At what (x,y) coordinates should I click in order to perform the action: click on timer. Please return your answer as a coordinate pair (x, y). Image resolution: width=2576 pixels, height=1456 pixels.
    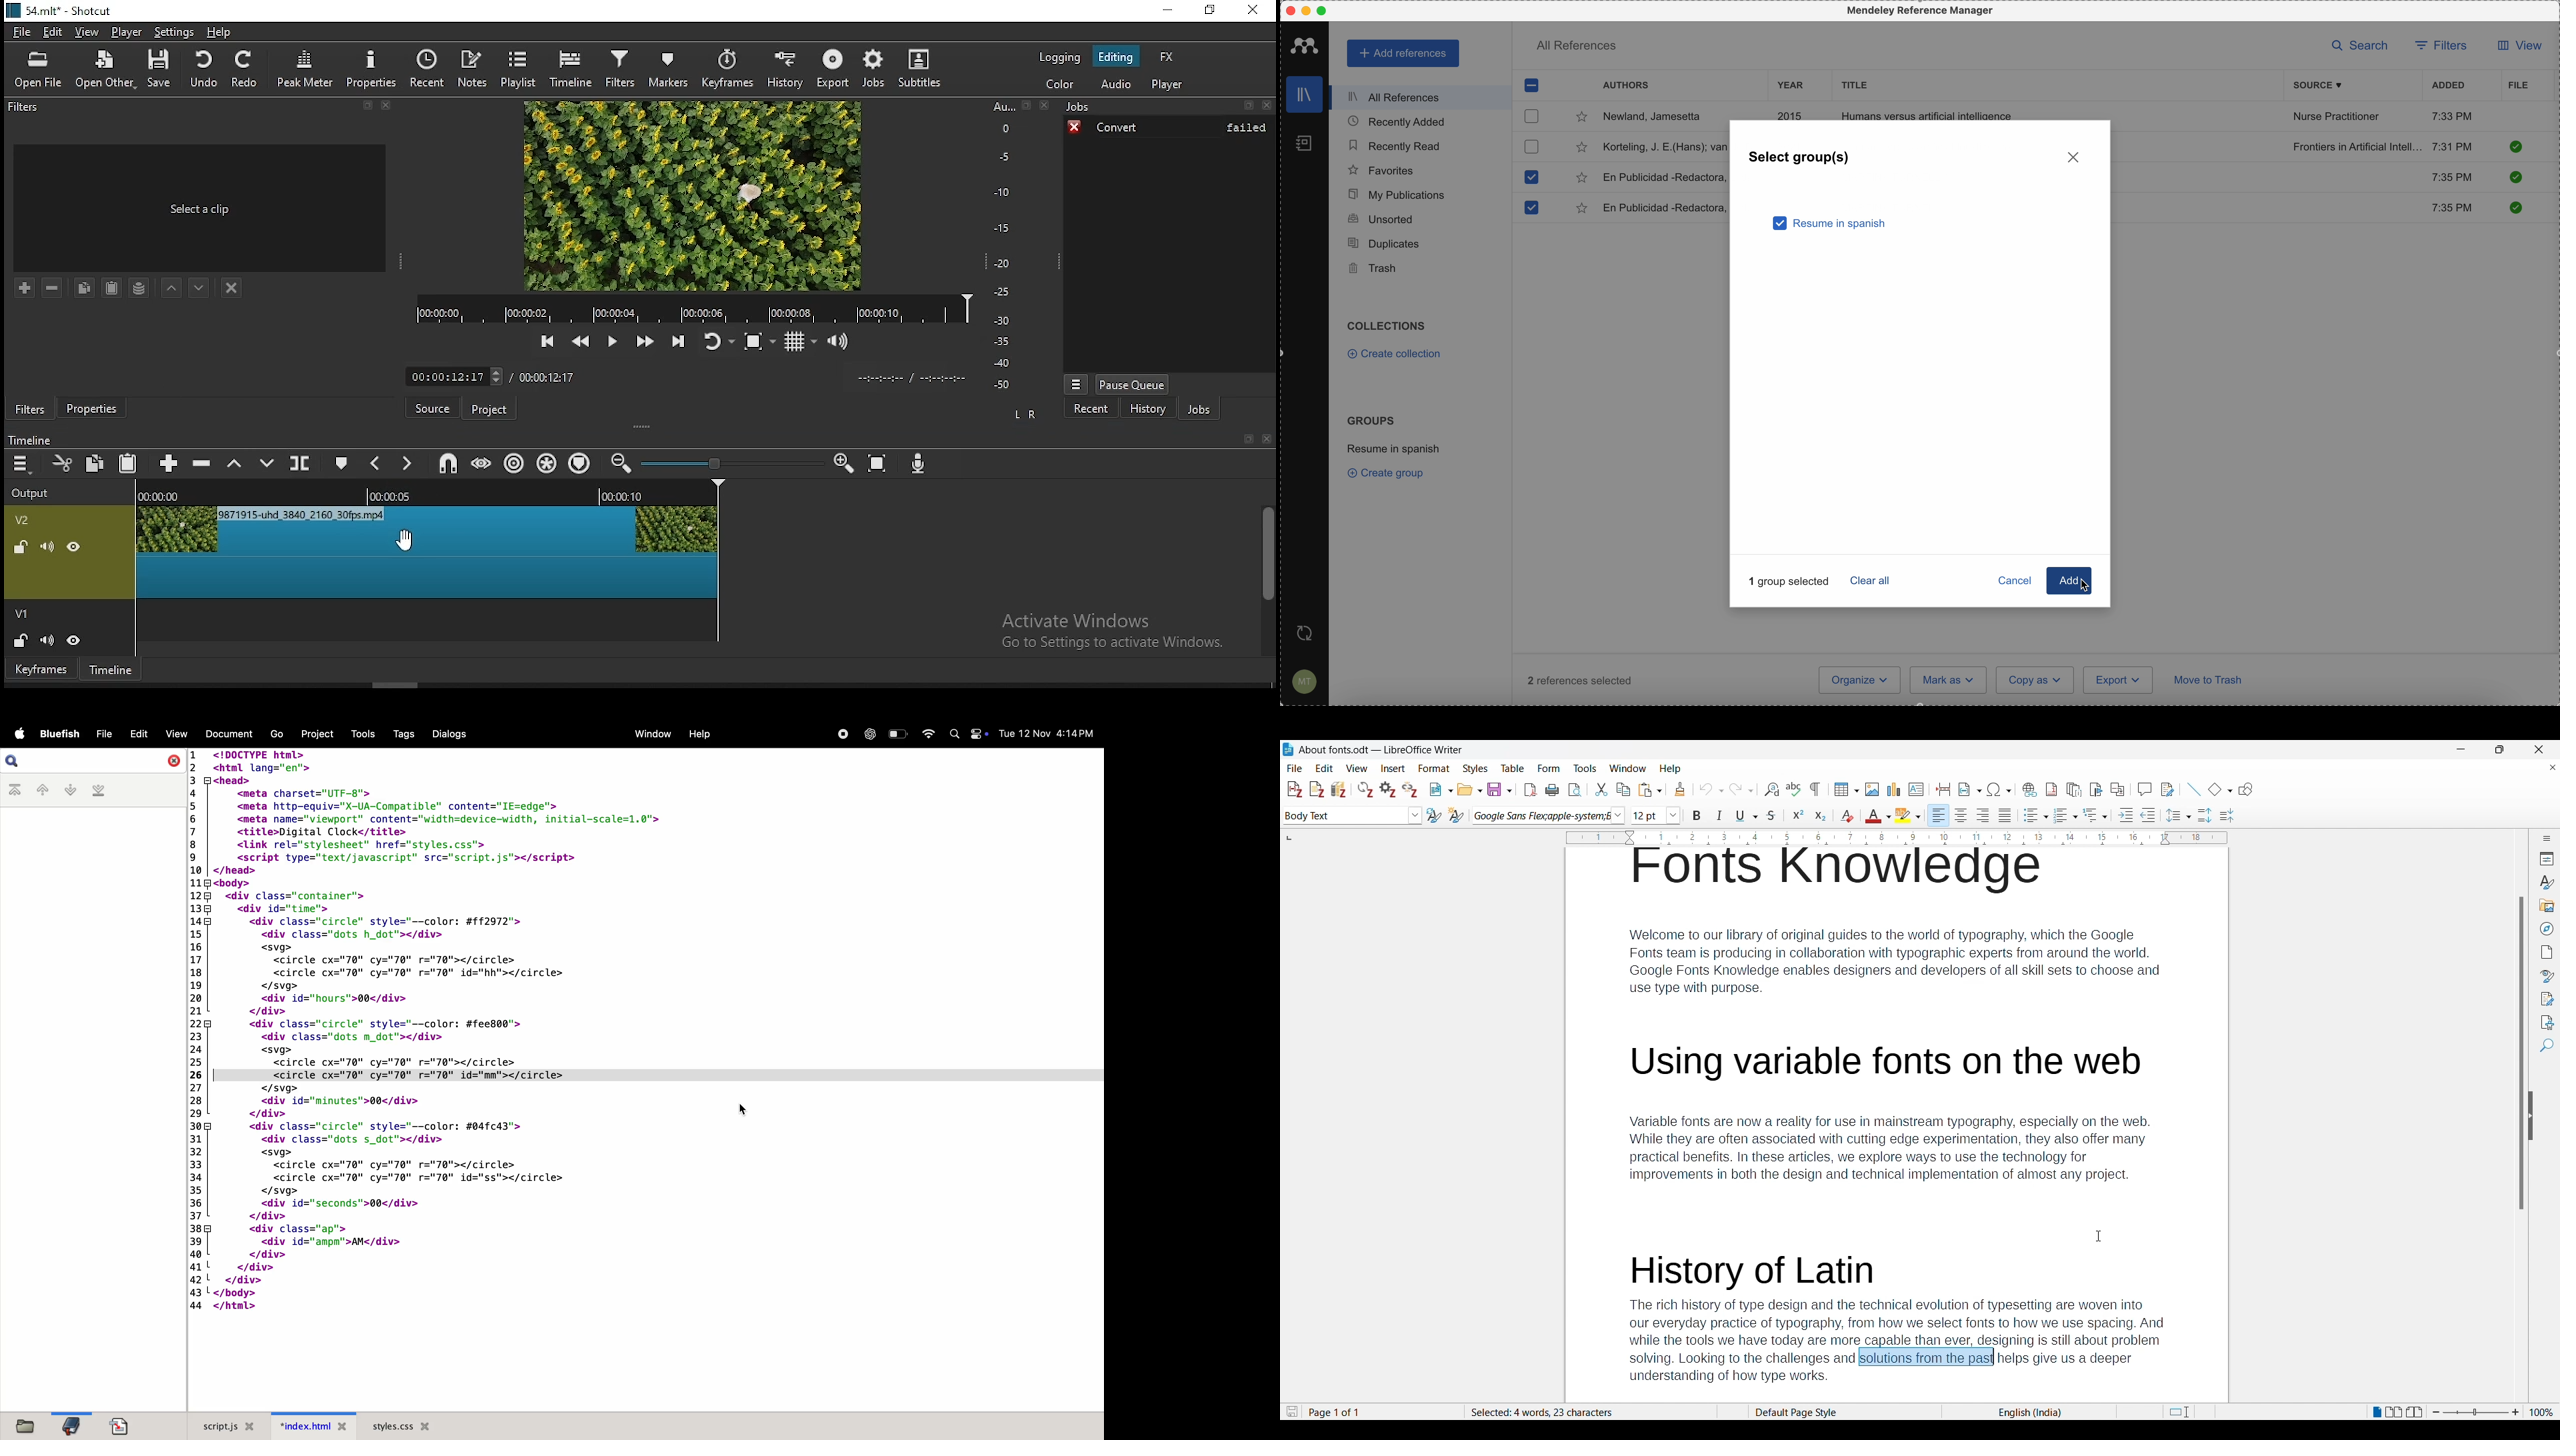
    Looking at the image, I should click on (911, 378).